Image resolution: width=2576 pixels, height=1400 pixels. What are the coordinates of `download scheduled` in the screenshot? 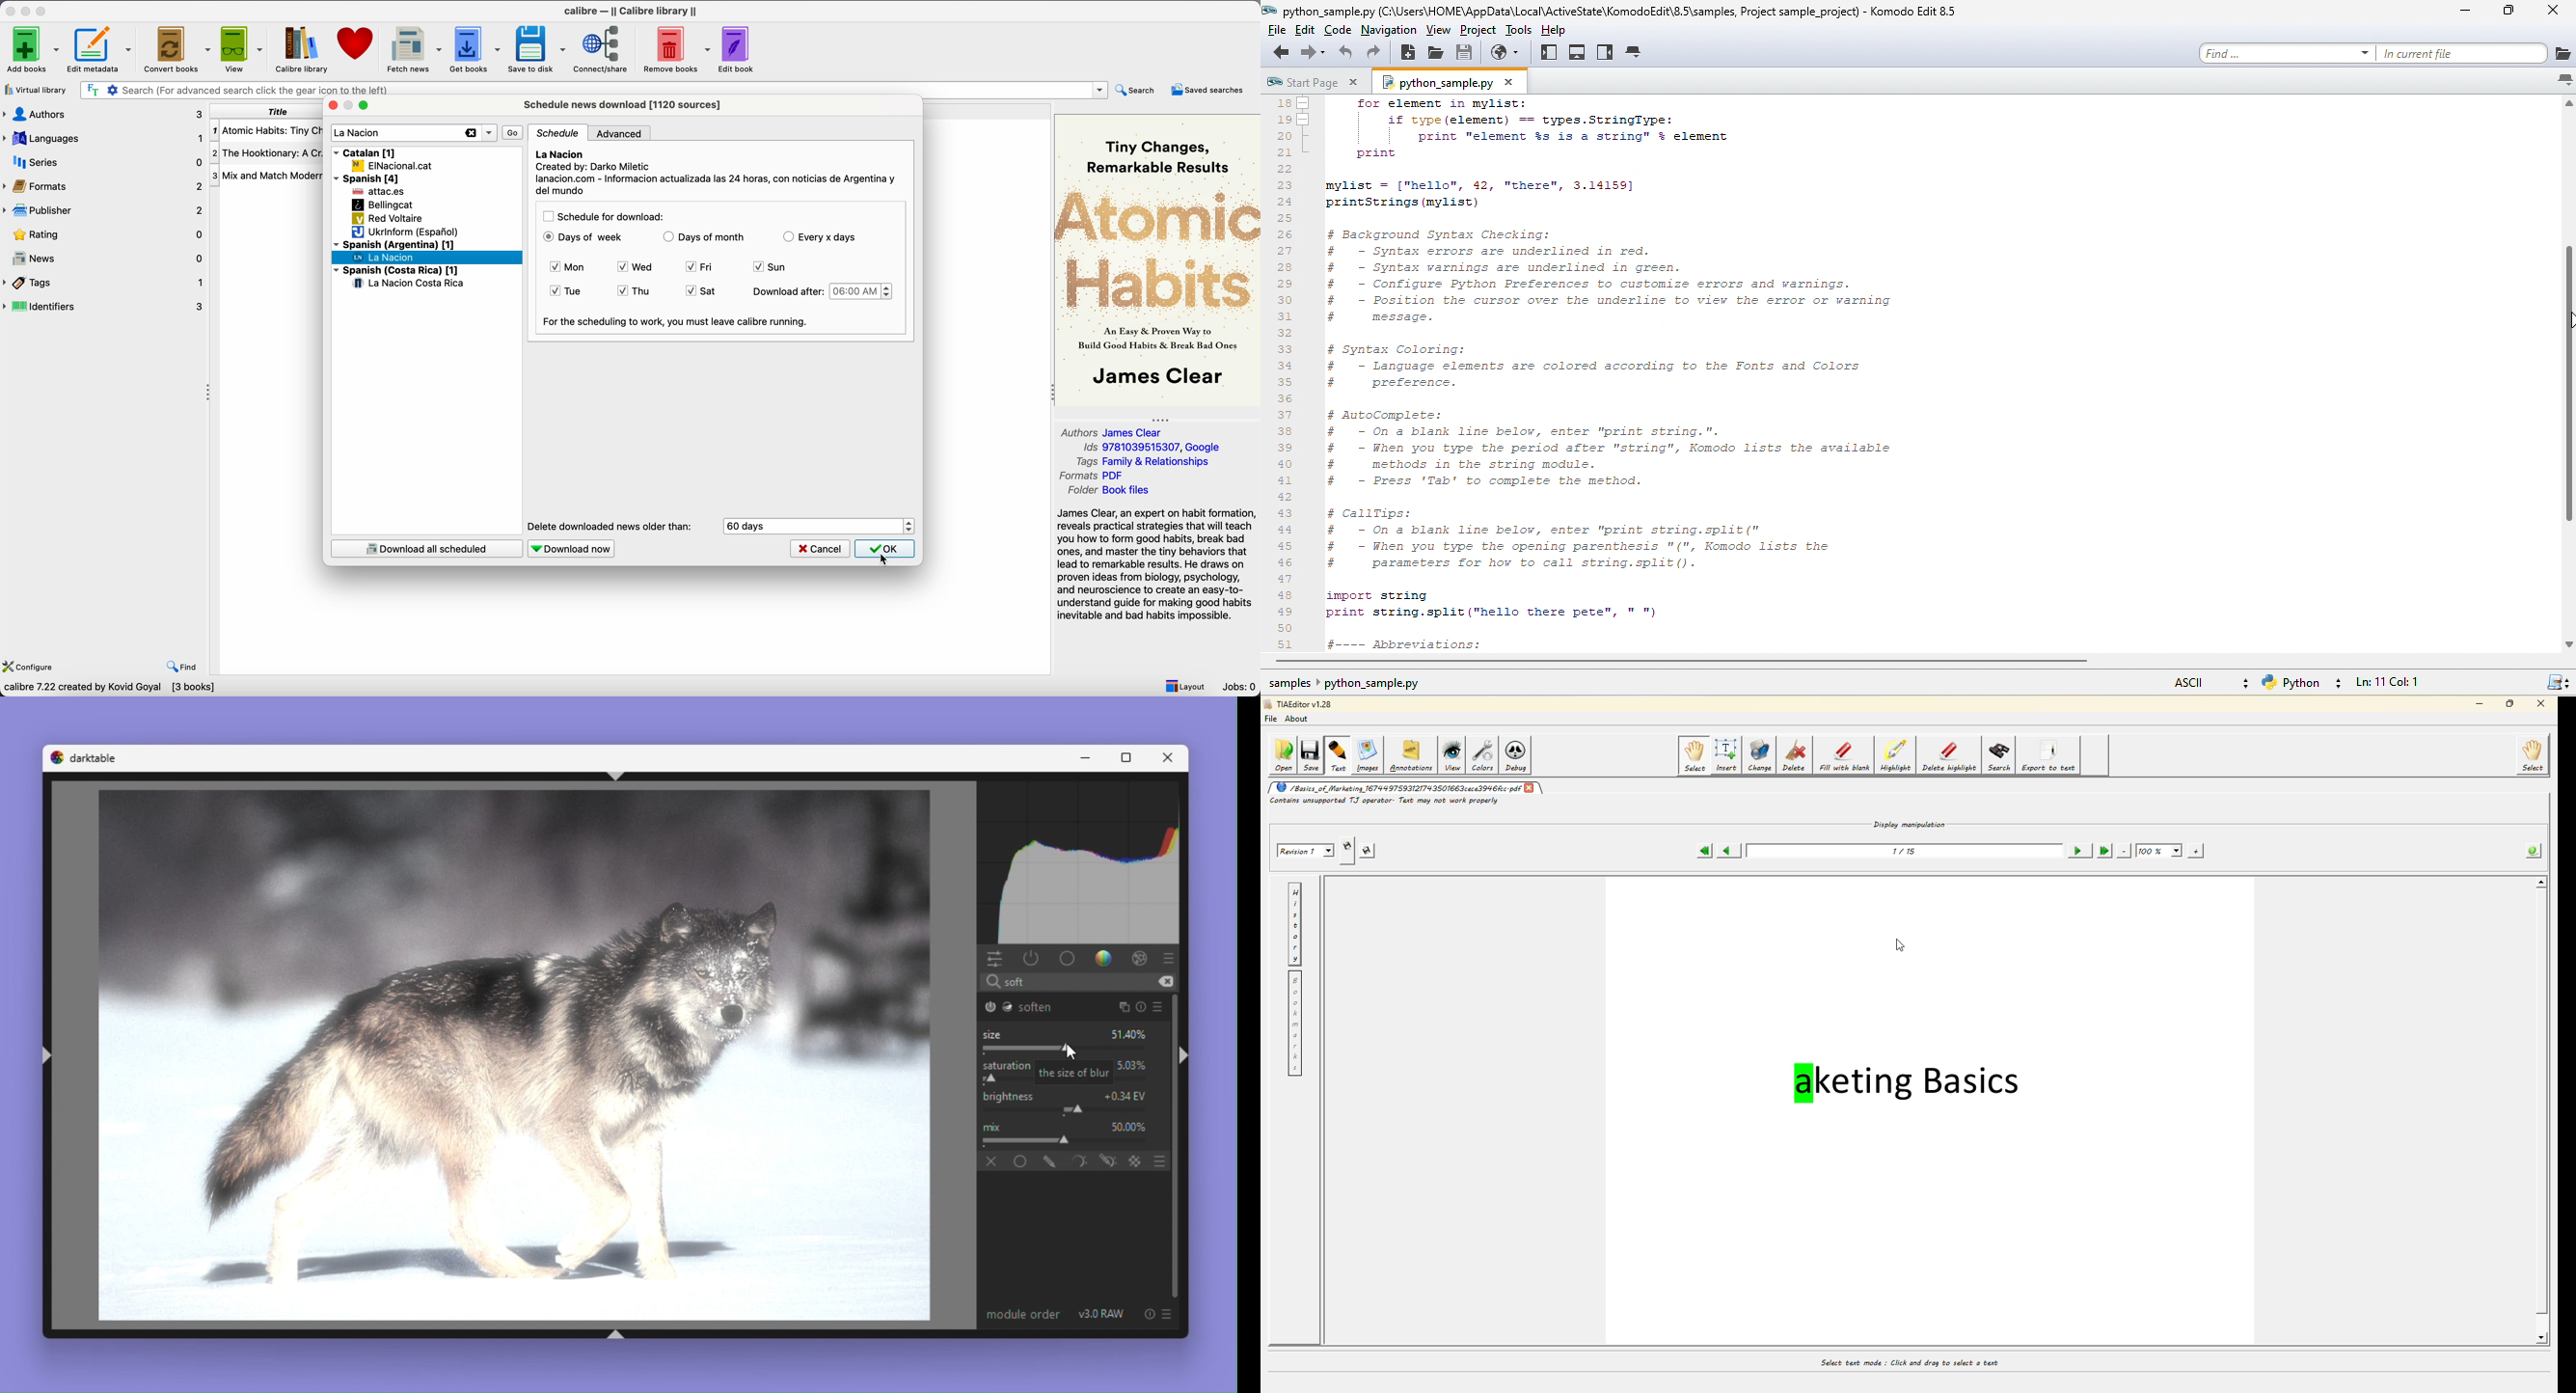 It's located at (426, 548).